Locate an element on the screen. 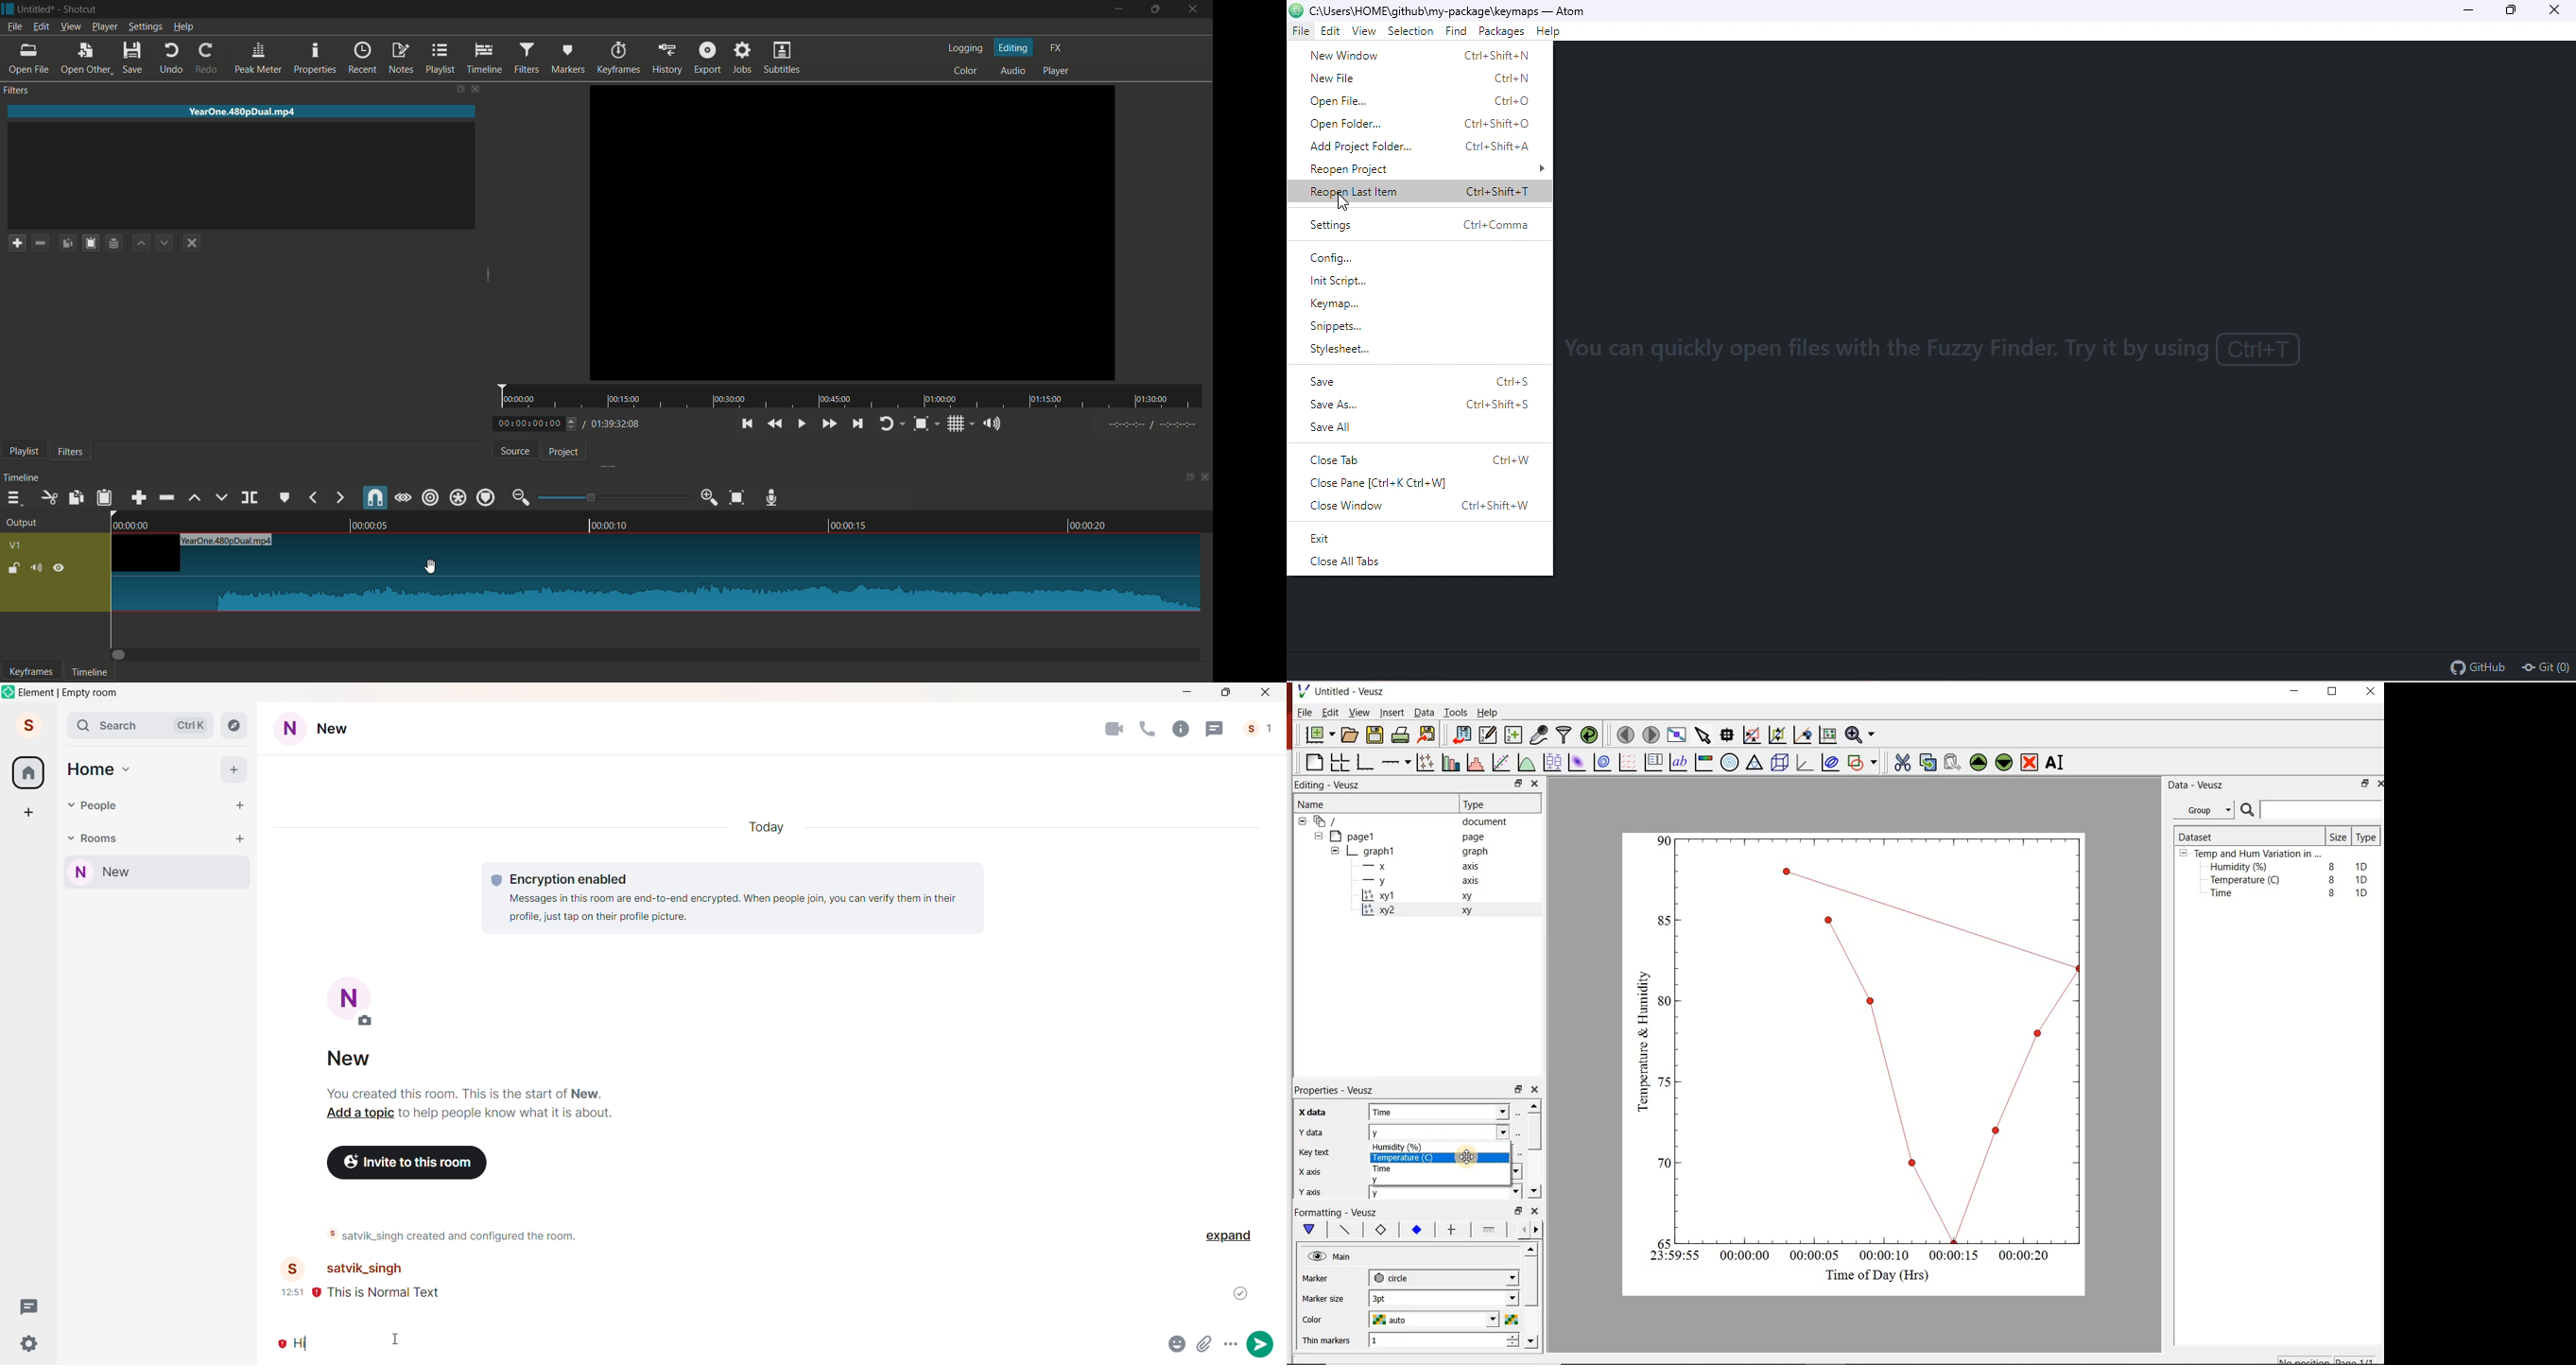 This screenshot has width=2576, height=1372. move filter down is located at coordinates (166, 242).